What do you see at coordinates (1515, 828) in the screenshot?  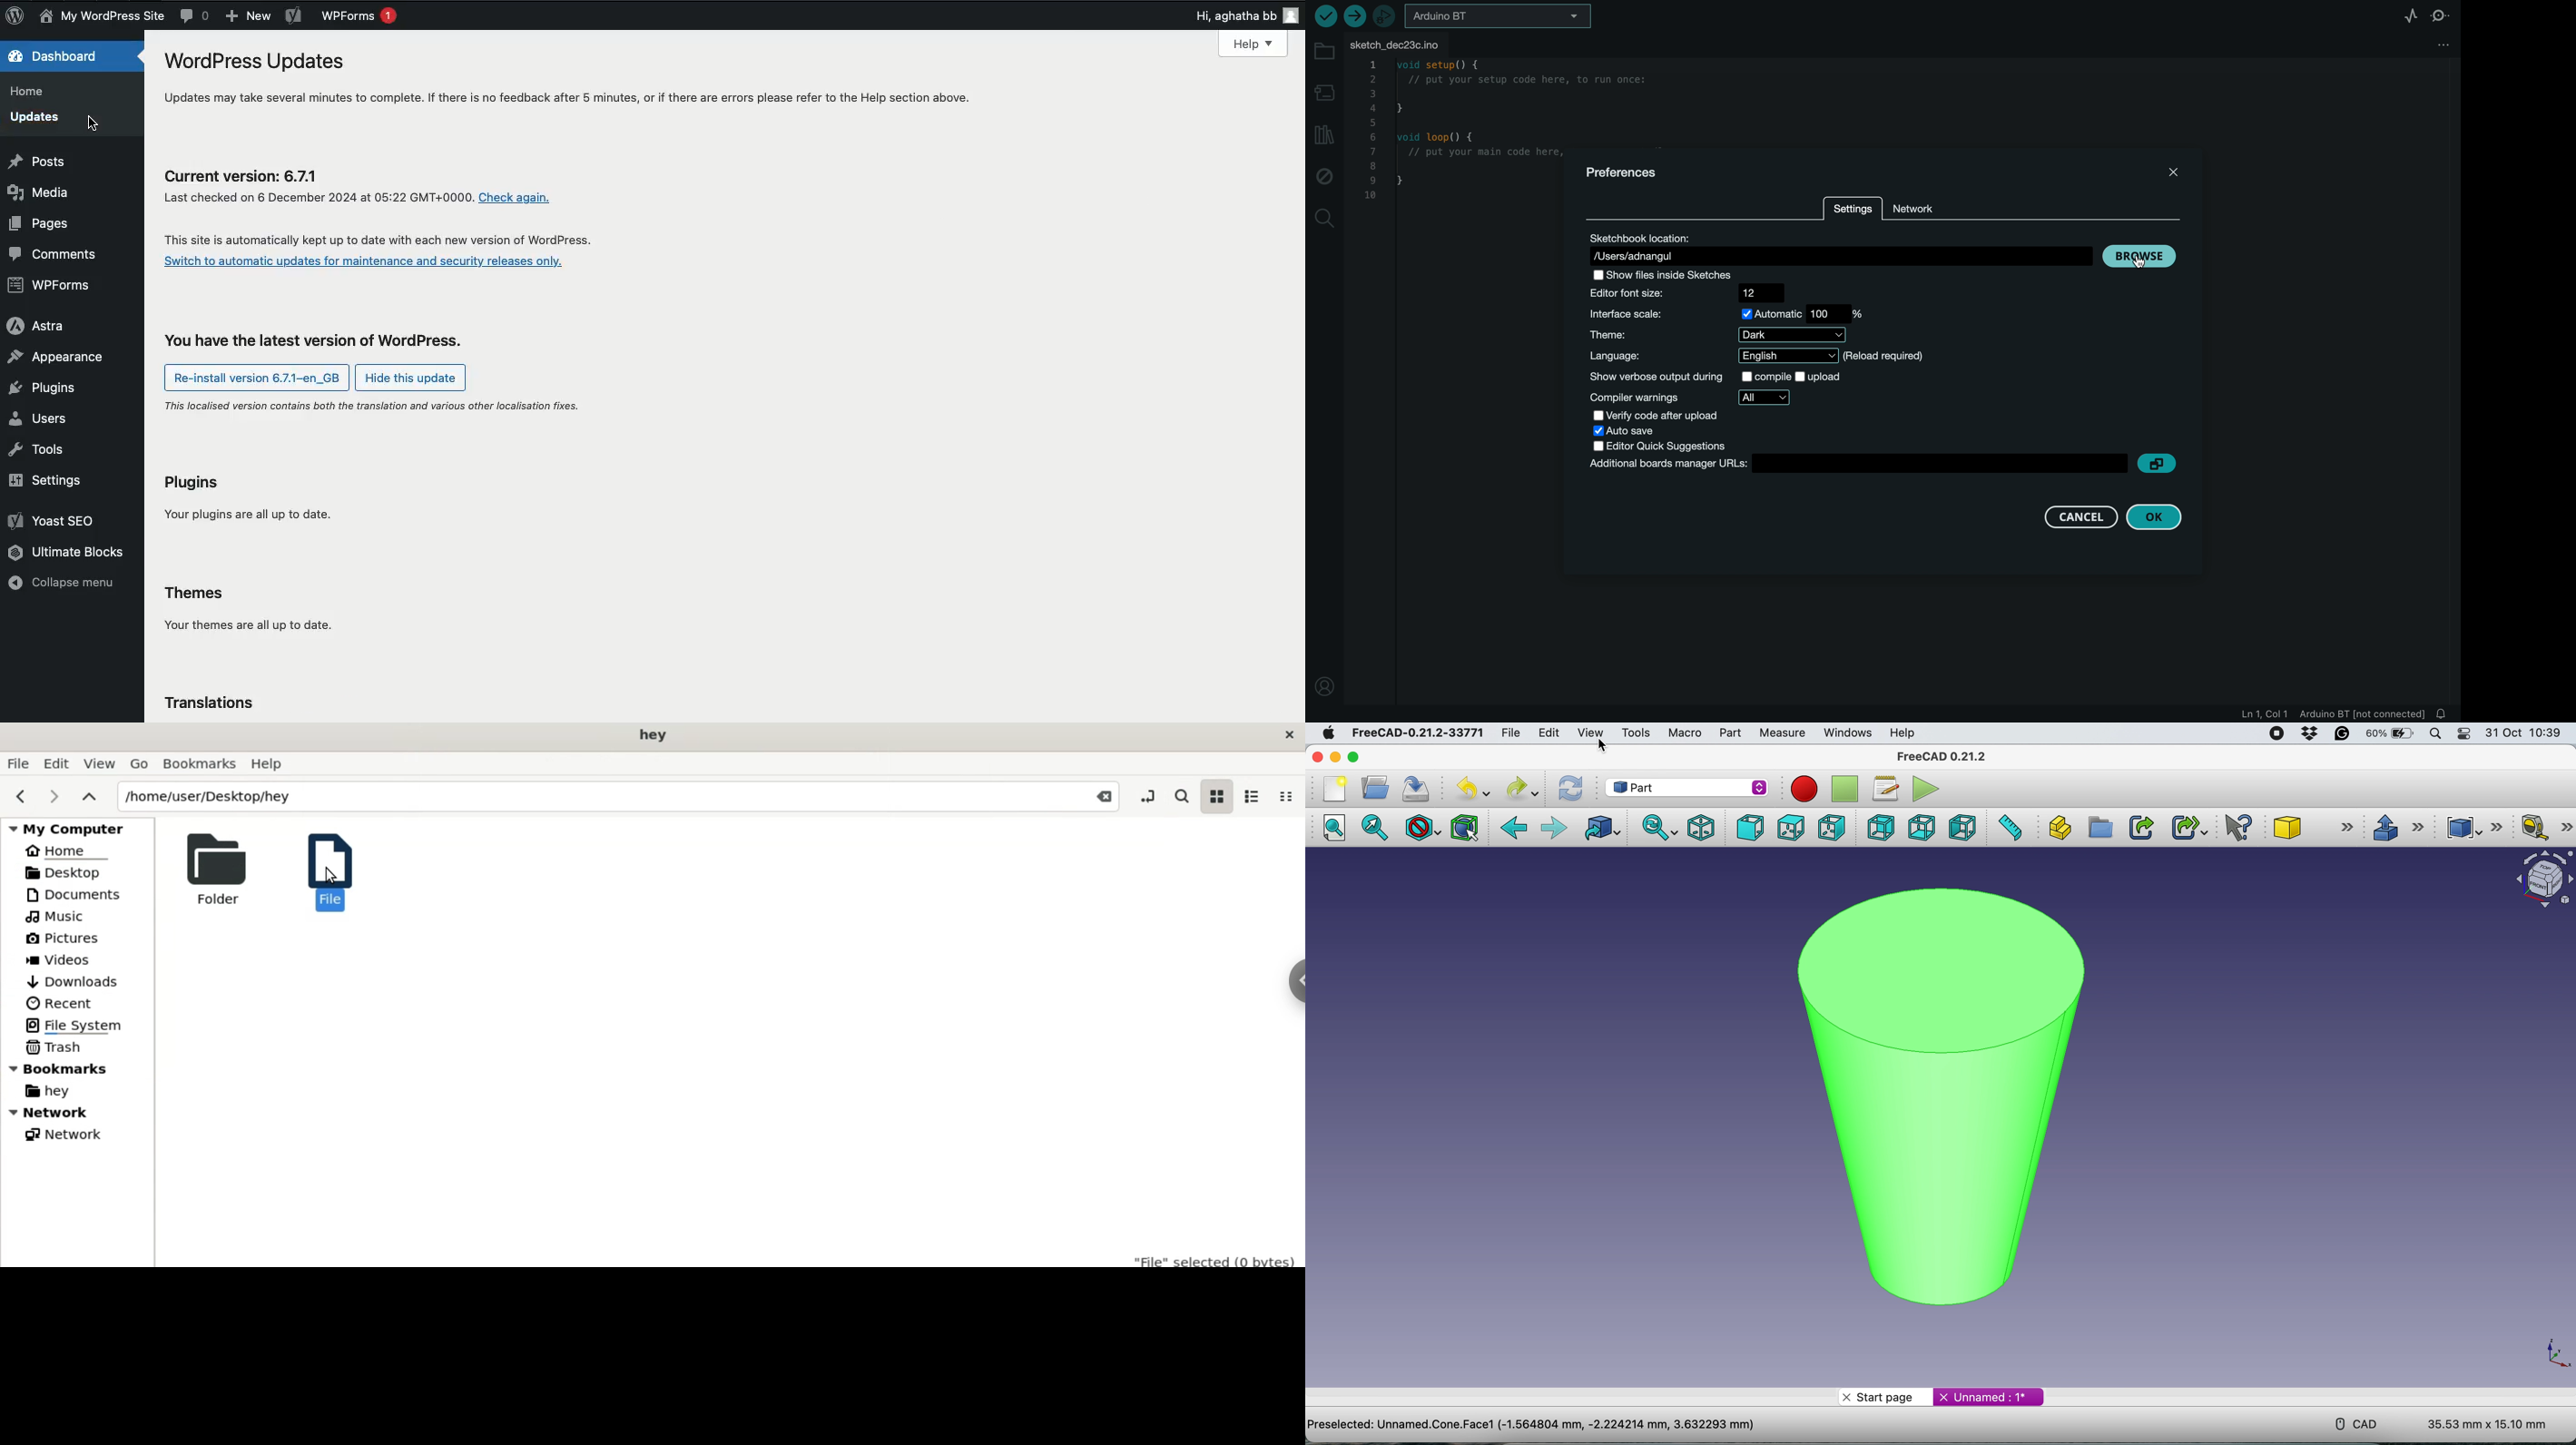 I see `back` at bounding box center [1515, 828].